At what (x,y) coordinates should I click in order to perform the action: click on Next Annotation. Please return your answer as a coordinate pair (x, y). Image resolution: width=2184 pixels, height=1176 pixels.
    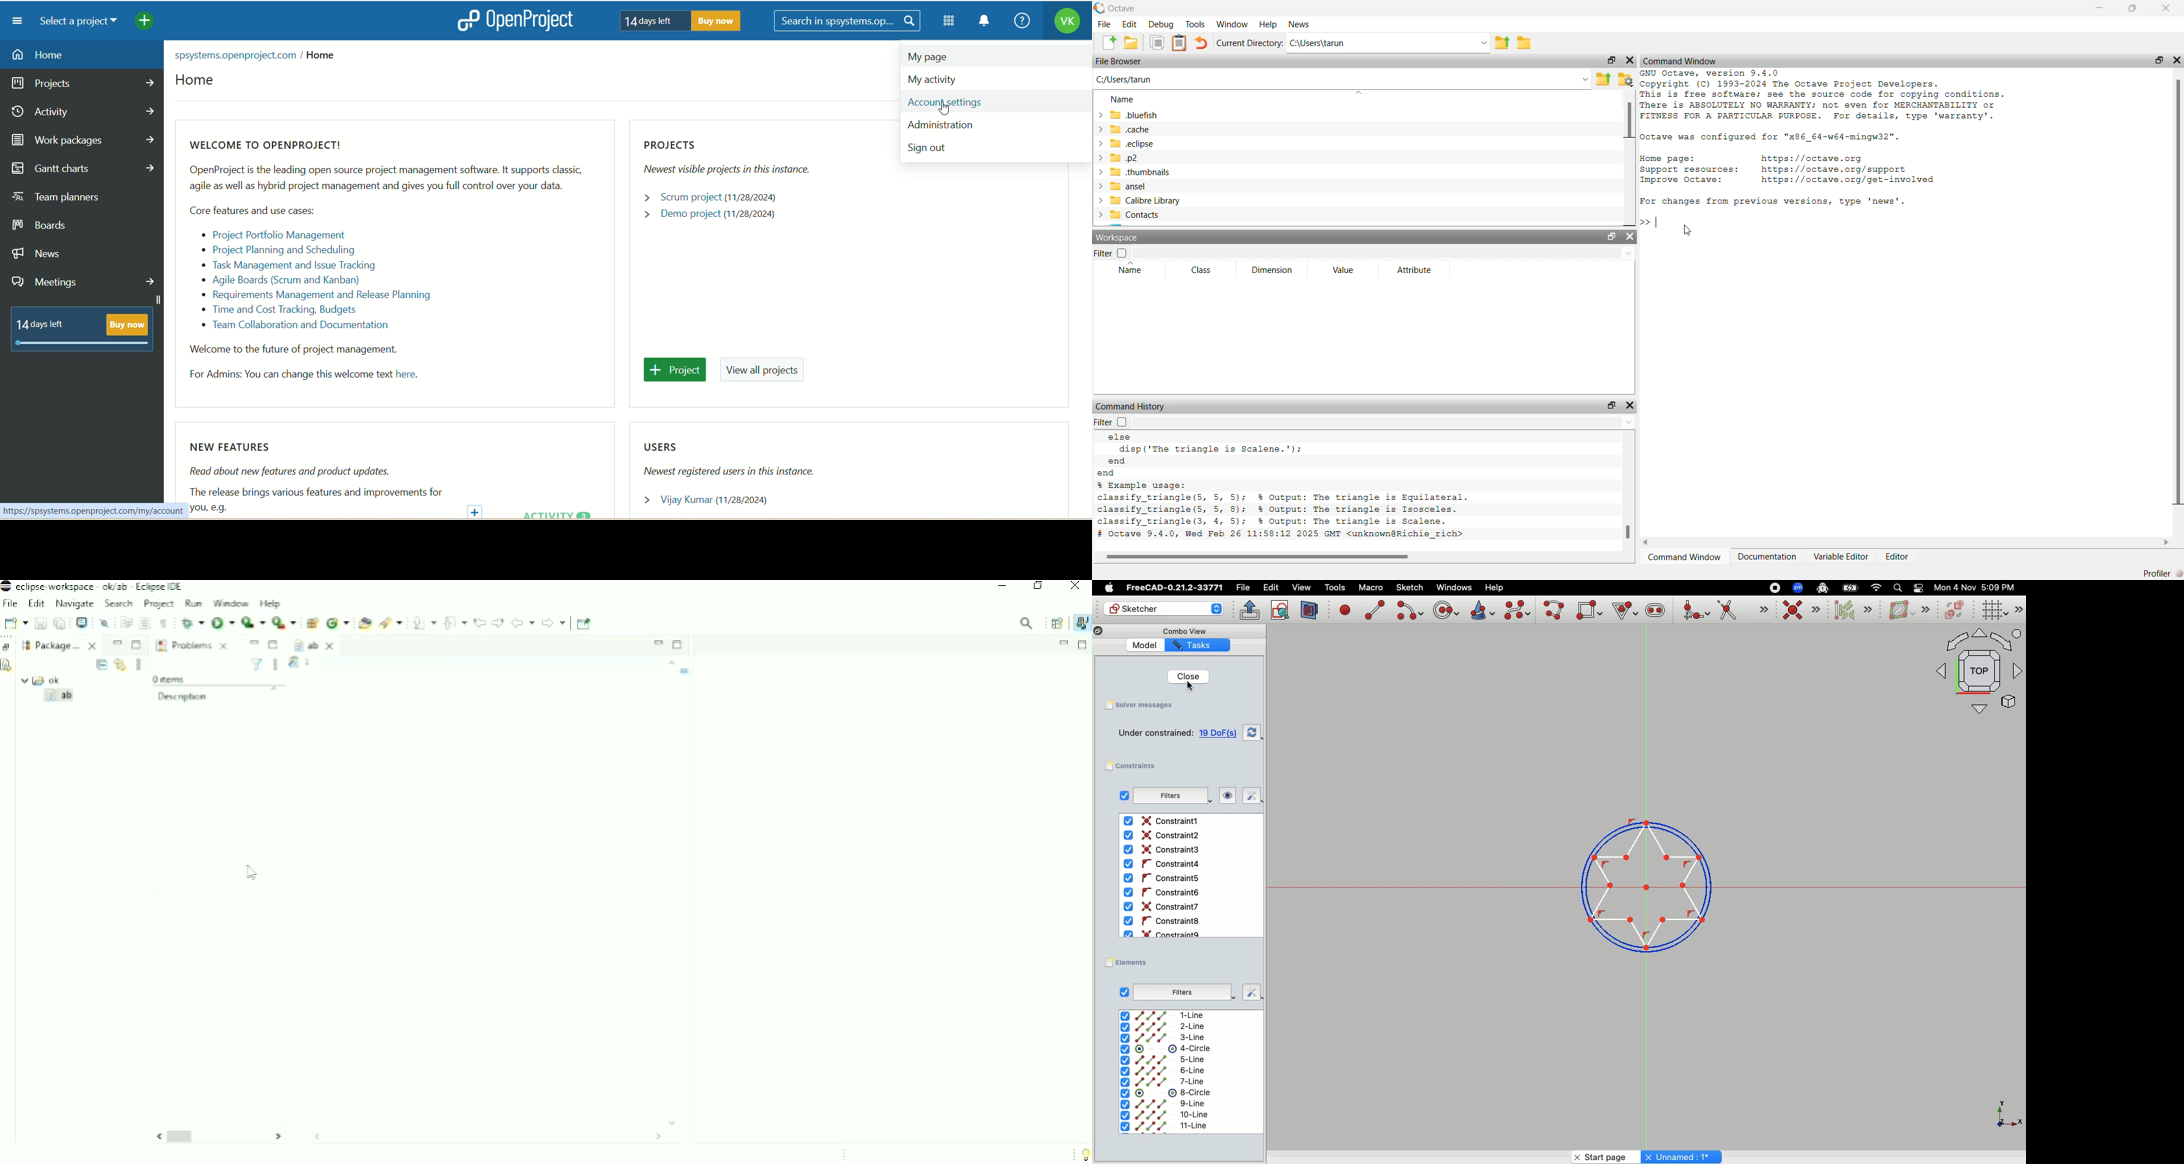
    Looking at the image, I should click on (424, 623).